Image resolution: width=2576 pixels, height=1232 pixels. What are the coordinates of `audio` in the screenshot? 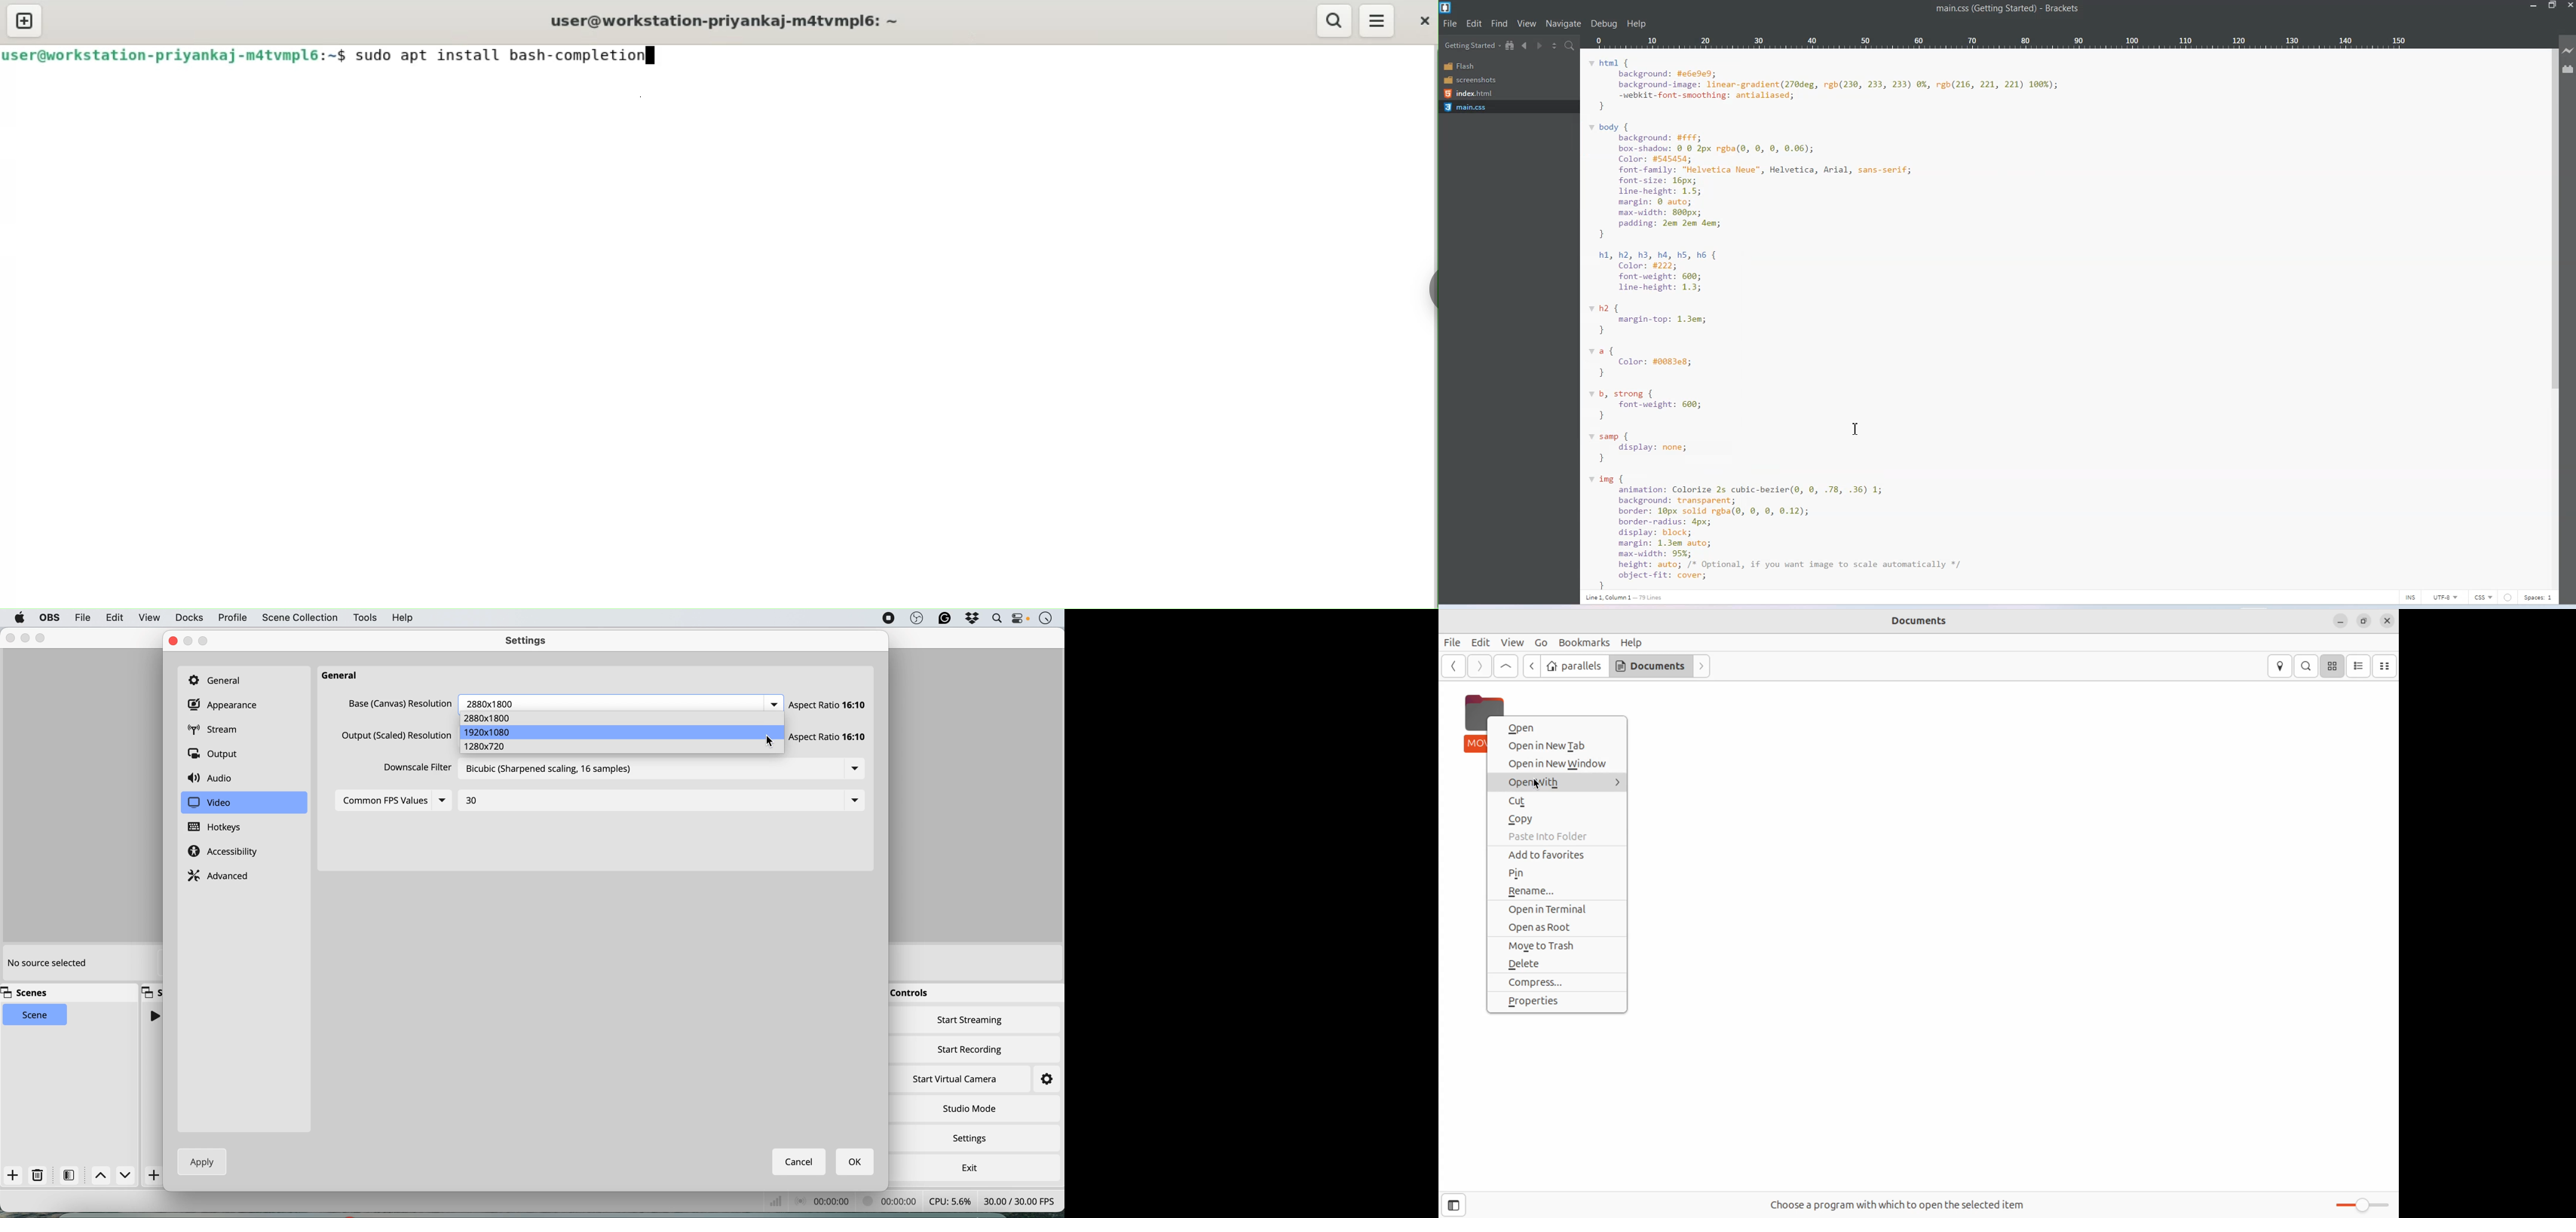 It's located at (213, 779).